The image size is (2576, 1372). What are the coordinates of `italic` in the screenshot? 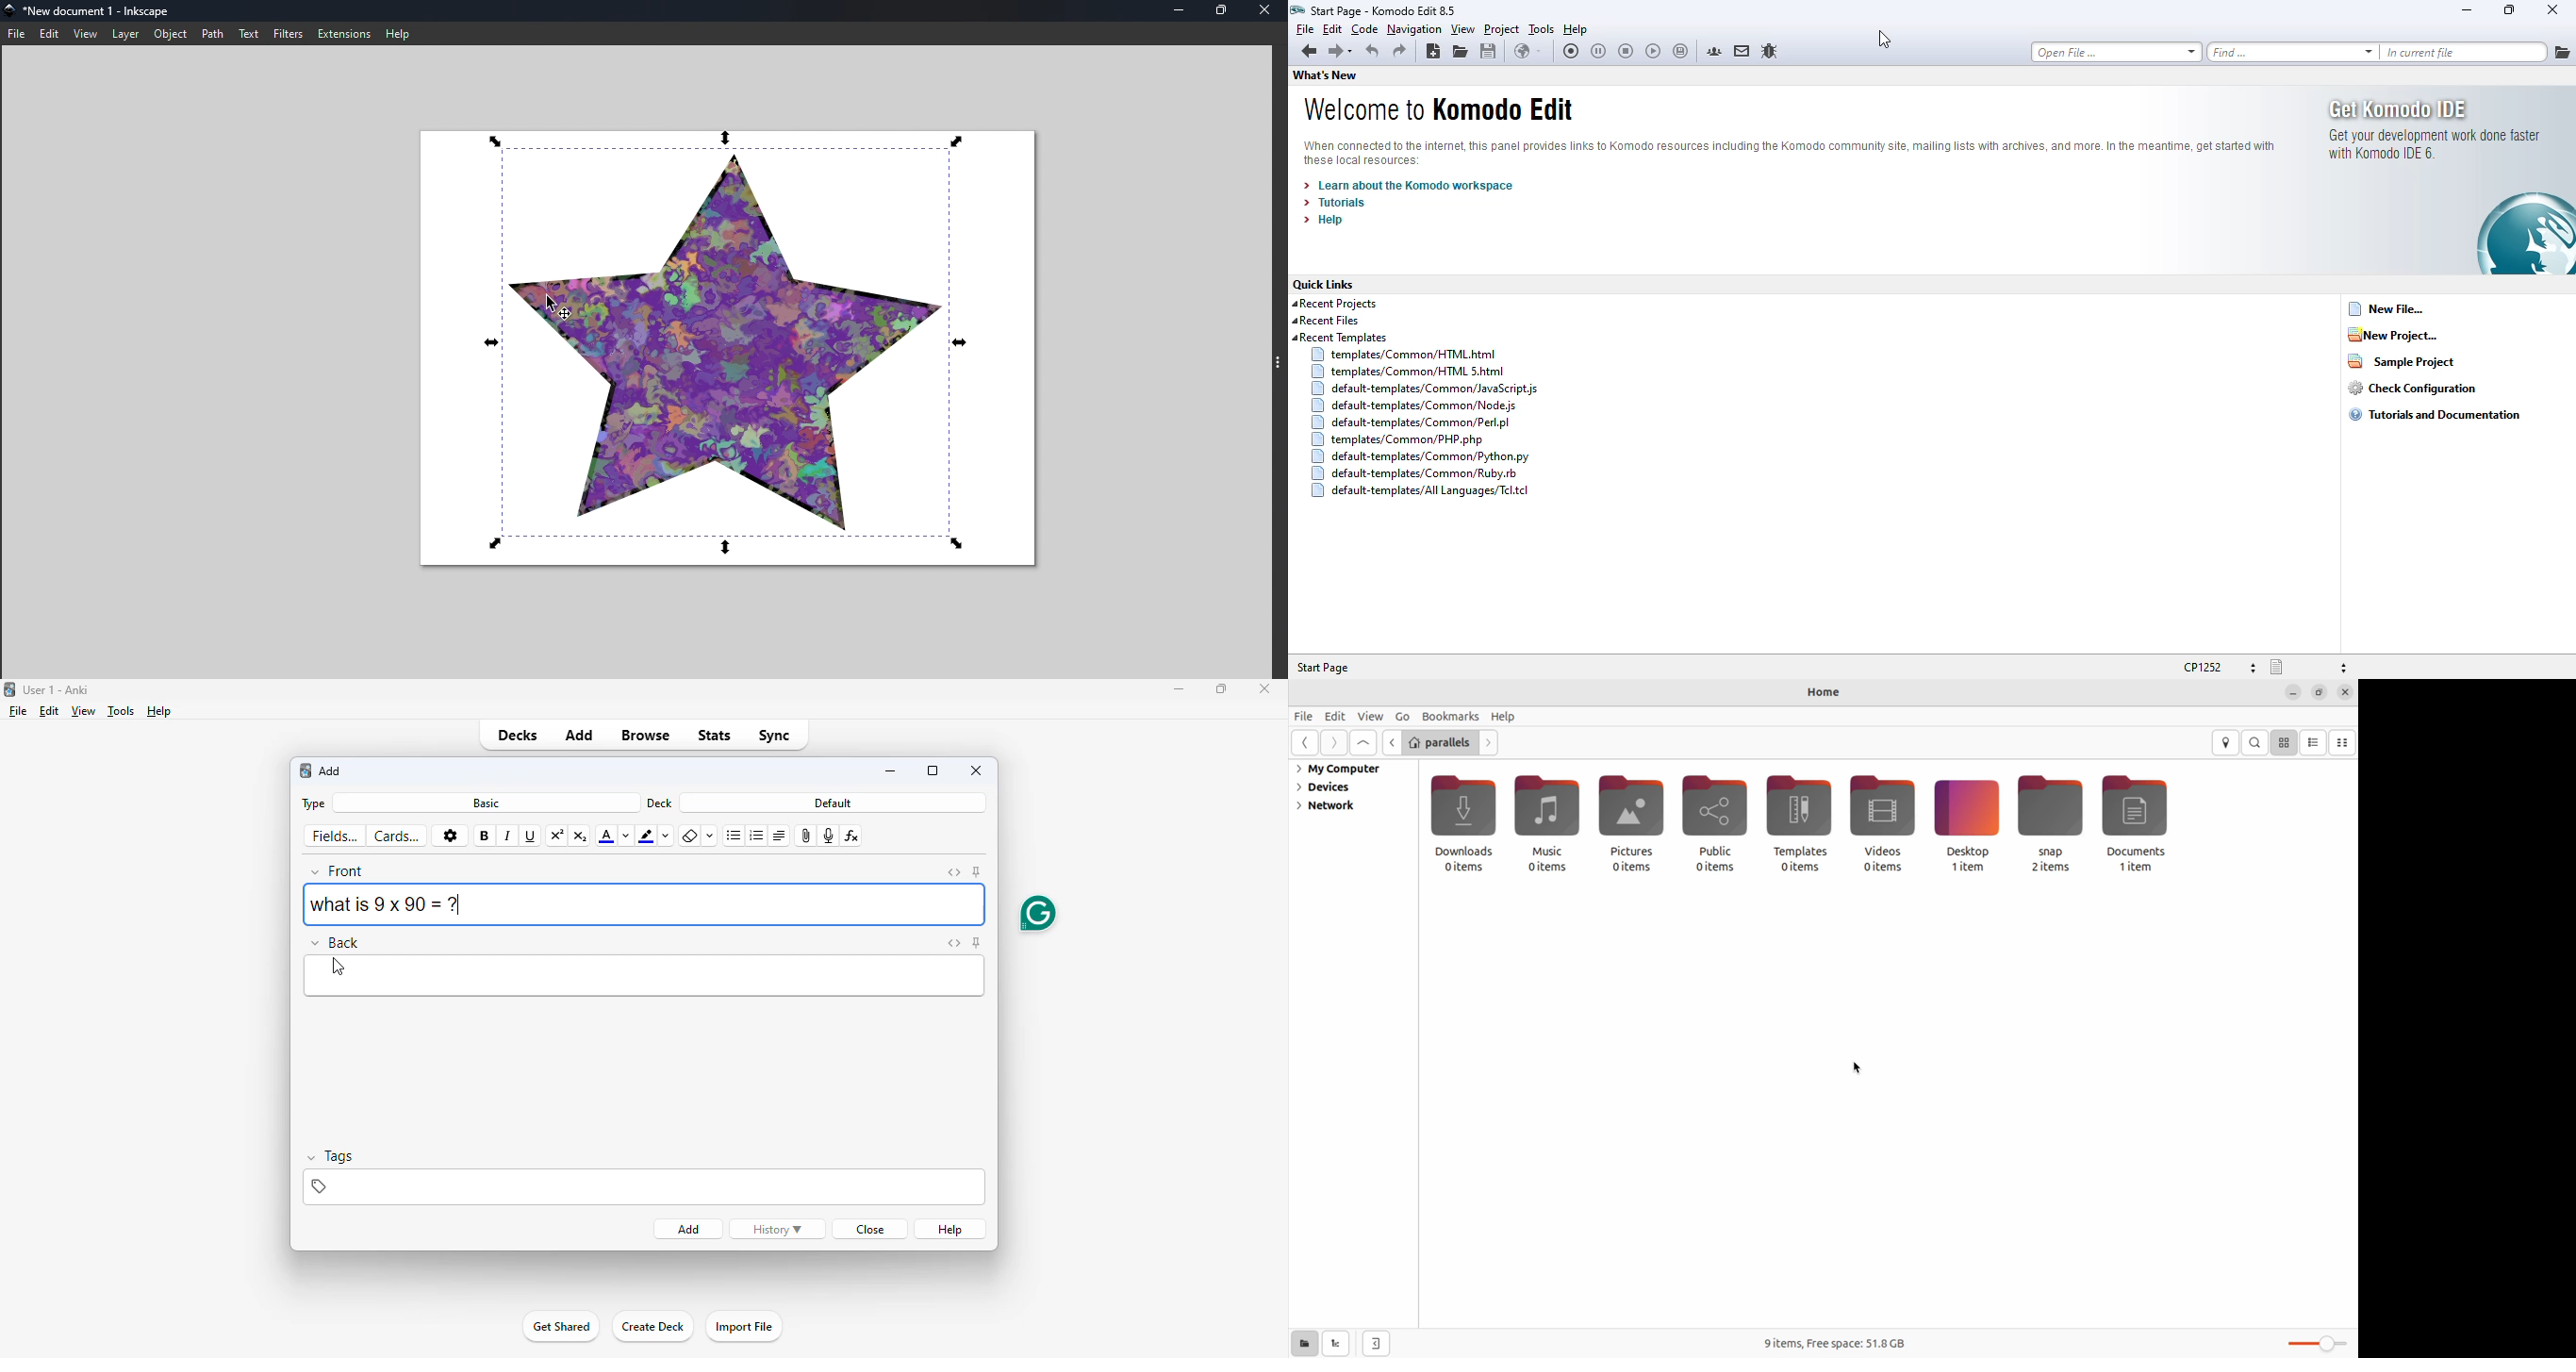 It's located at (509, 836).